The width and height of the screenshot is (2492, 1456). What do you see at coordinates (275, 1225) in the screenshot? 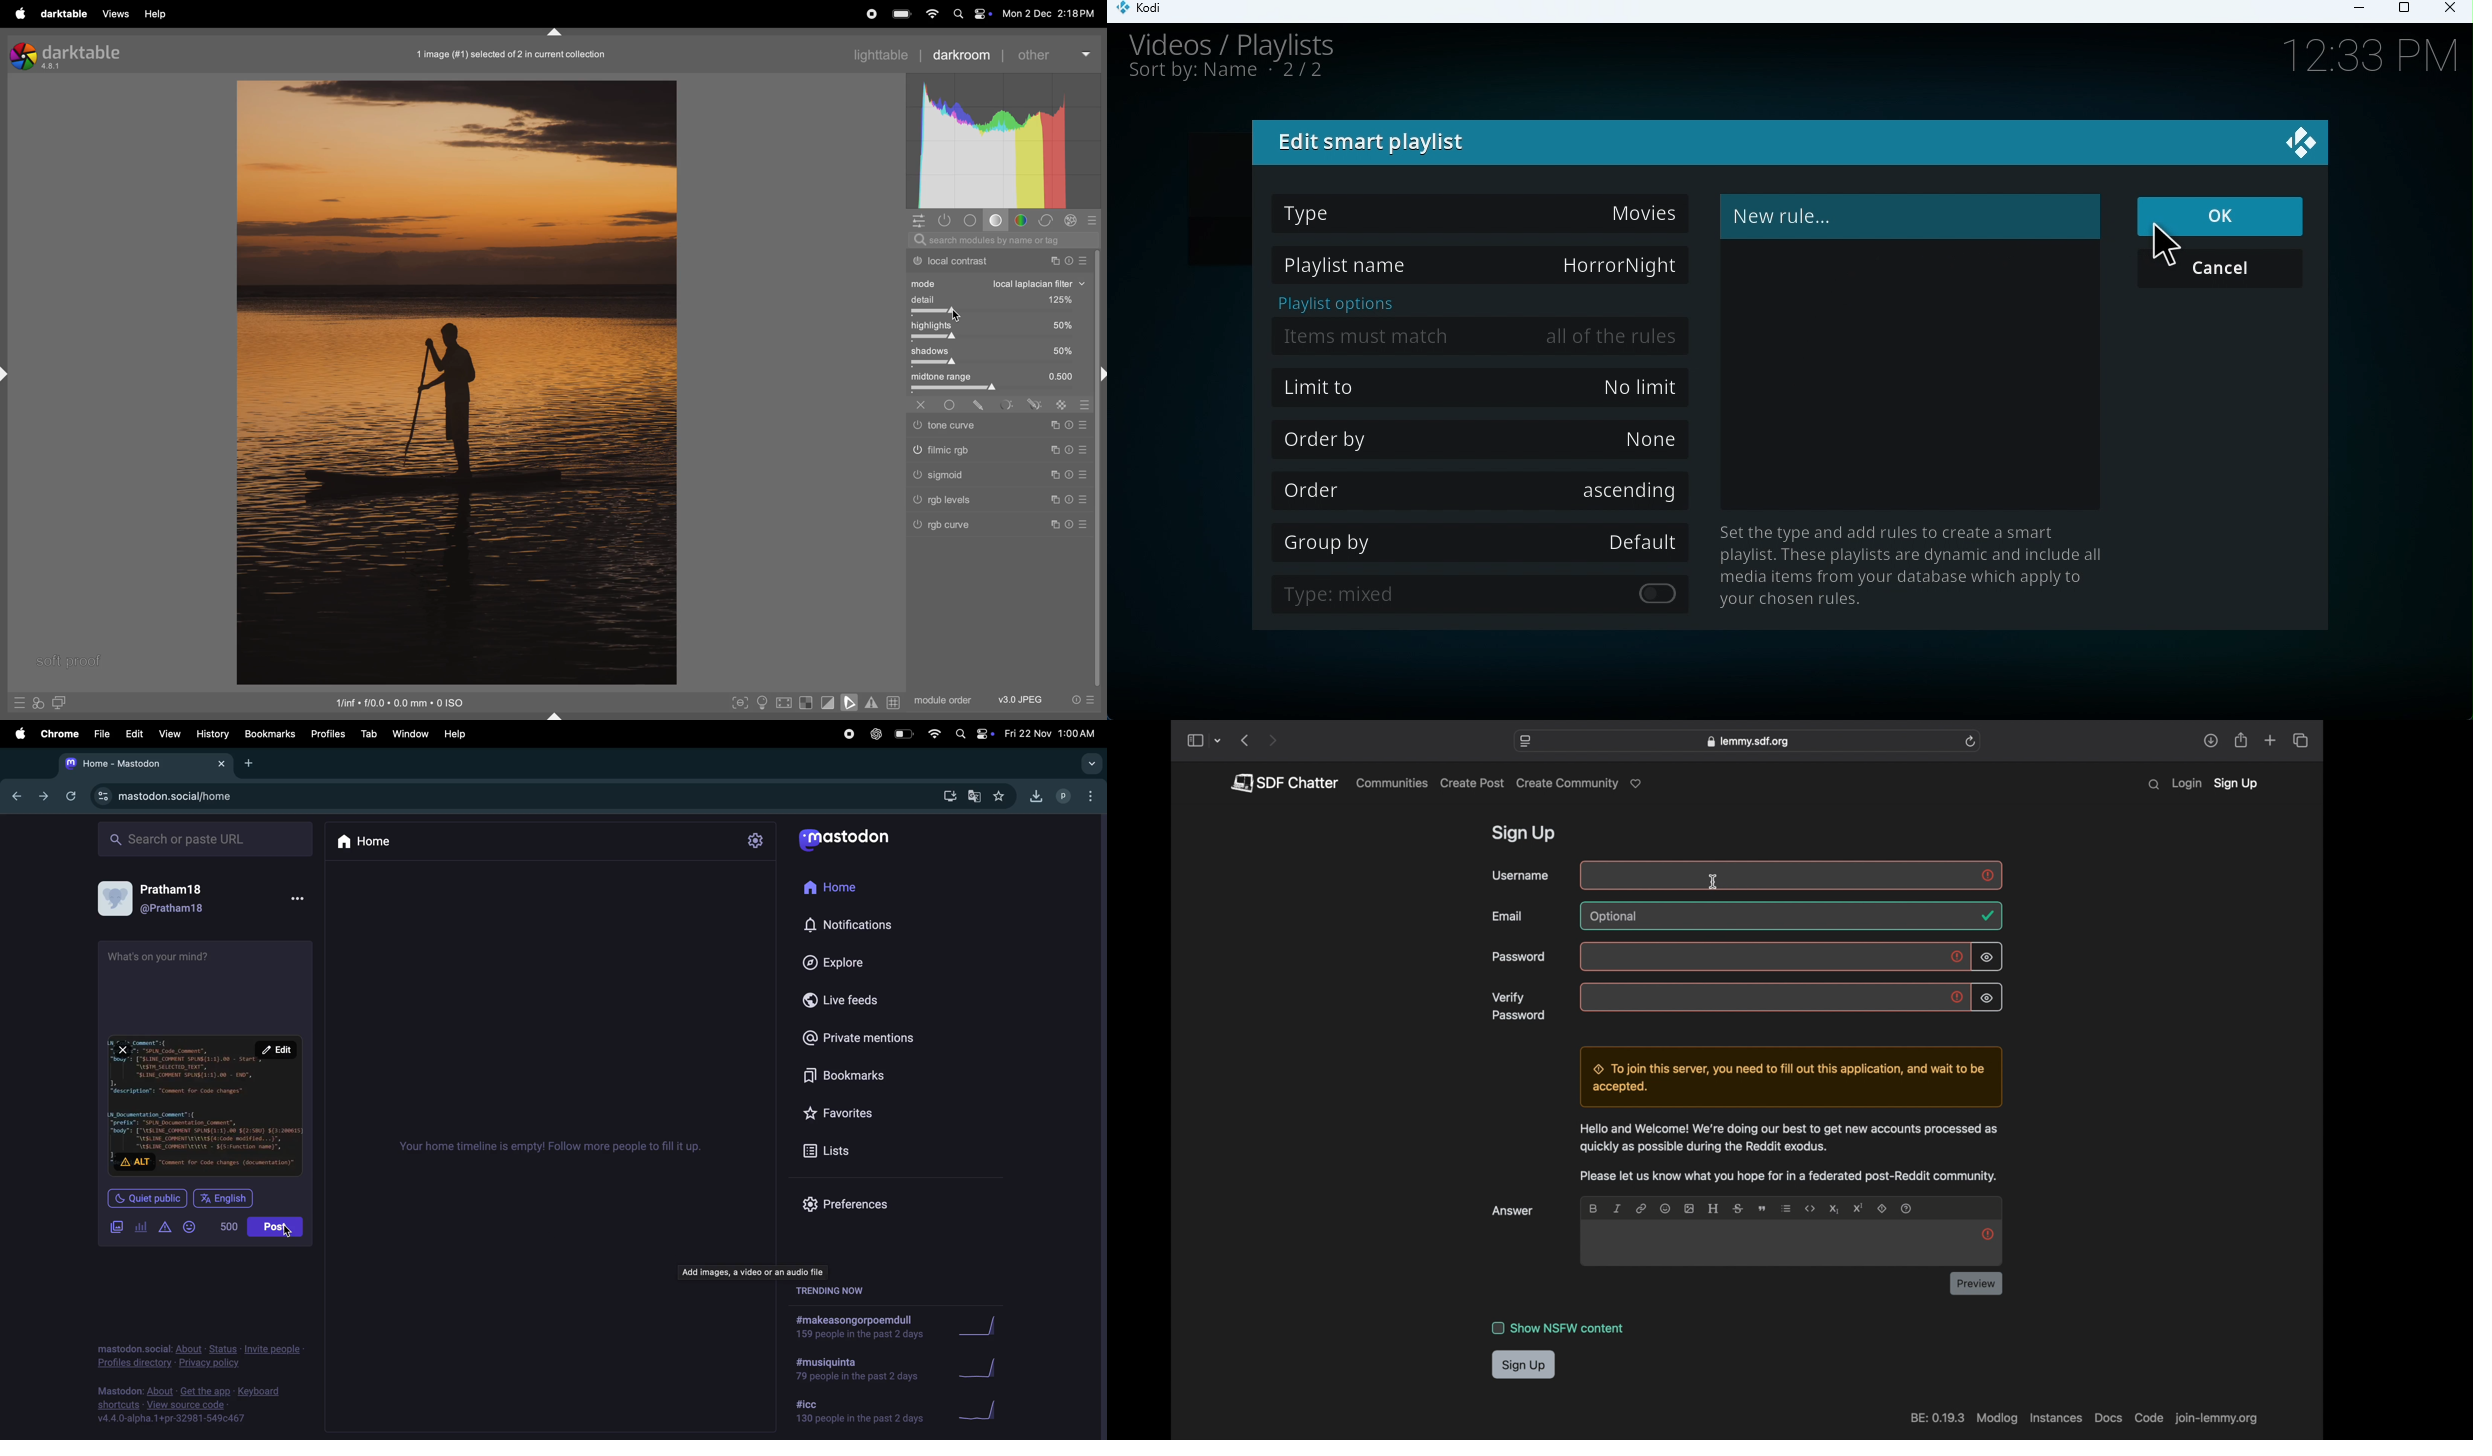
I see `post` at bounding box center [275, 1225].